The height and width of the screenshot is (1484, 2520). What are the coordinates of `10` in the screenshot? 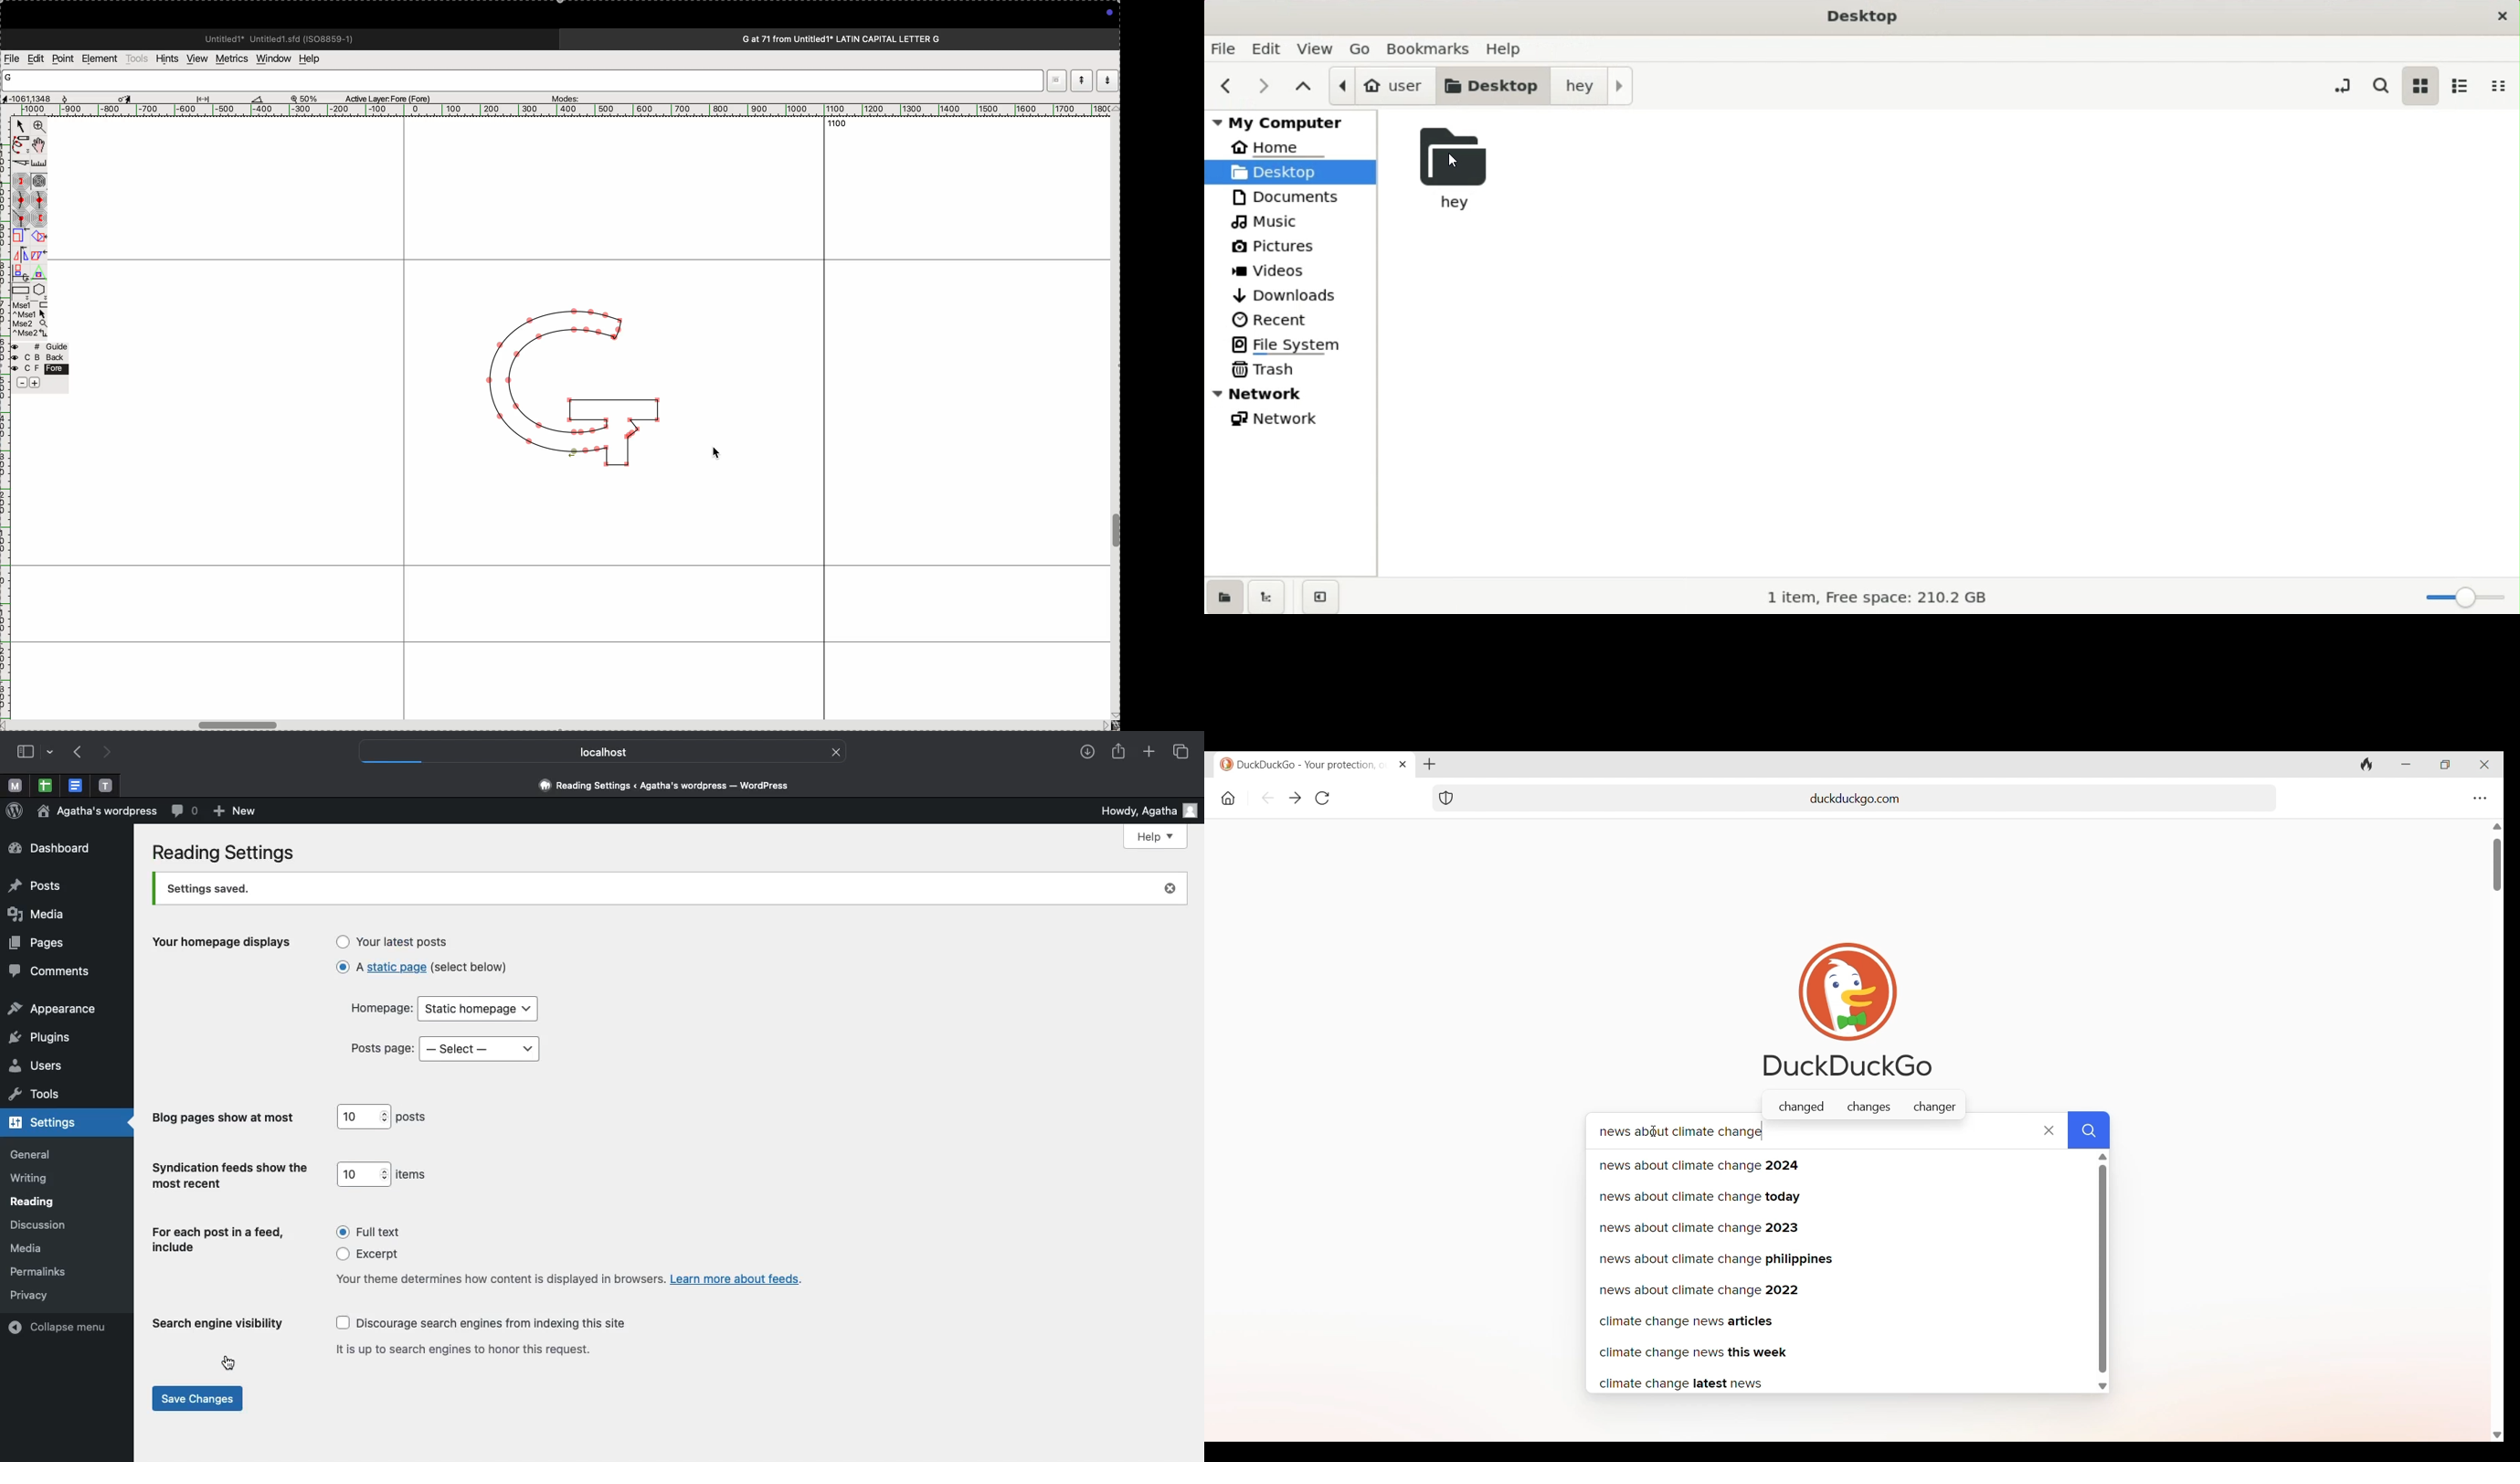 It's located at (361, 1116).